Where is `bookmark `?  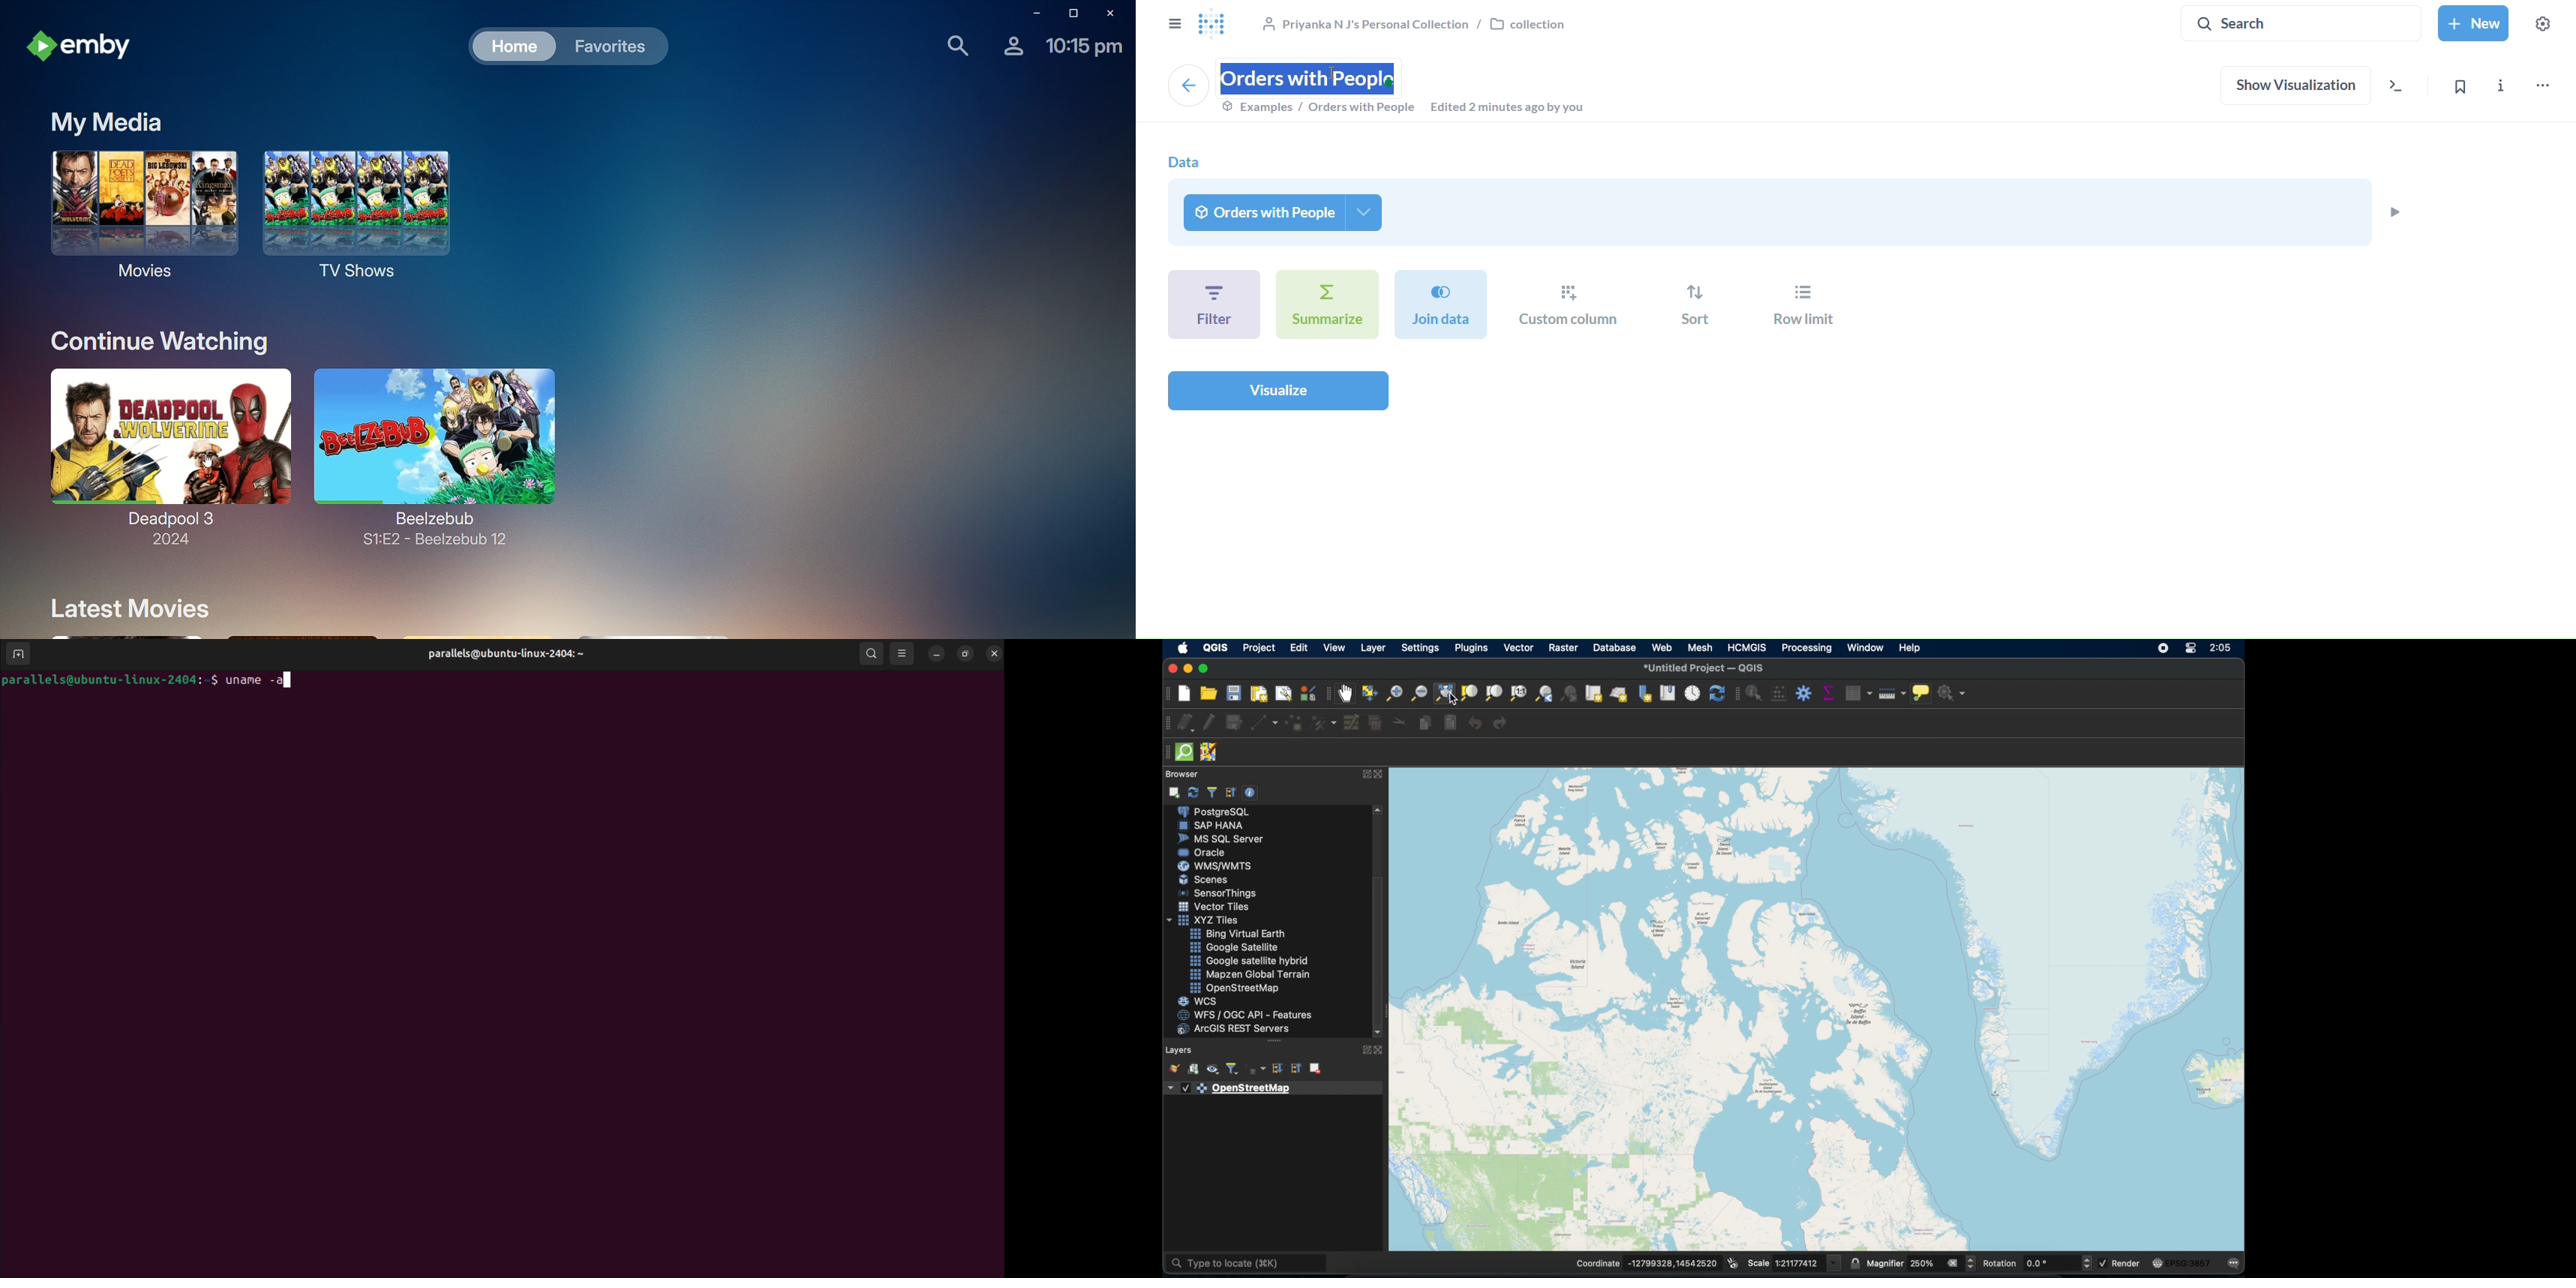
bookmark  is located at coordinates (2468, 86).